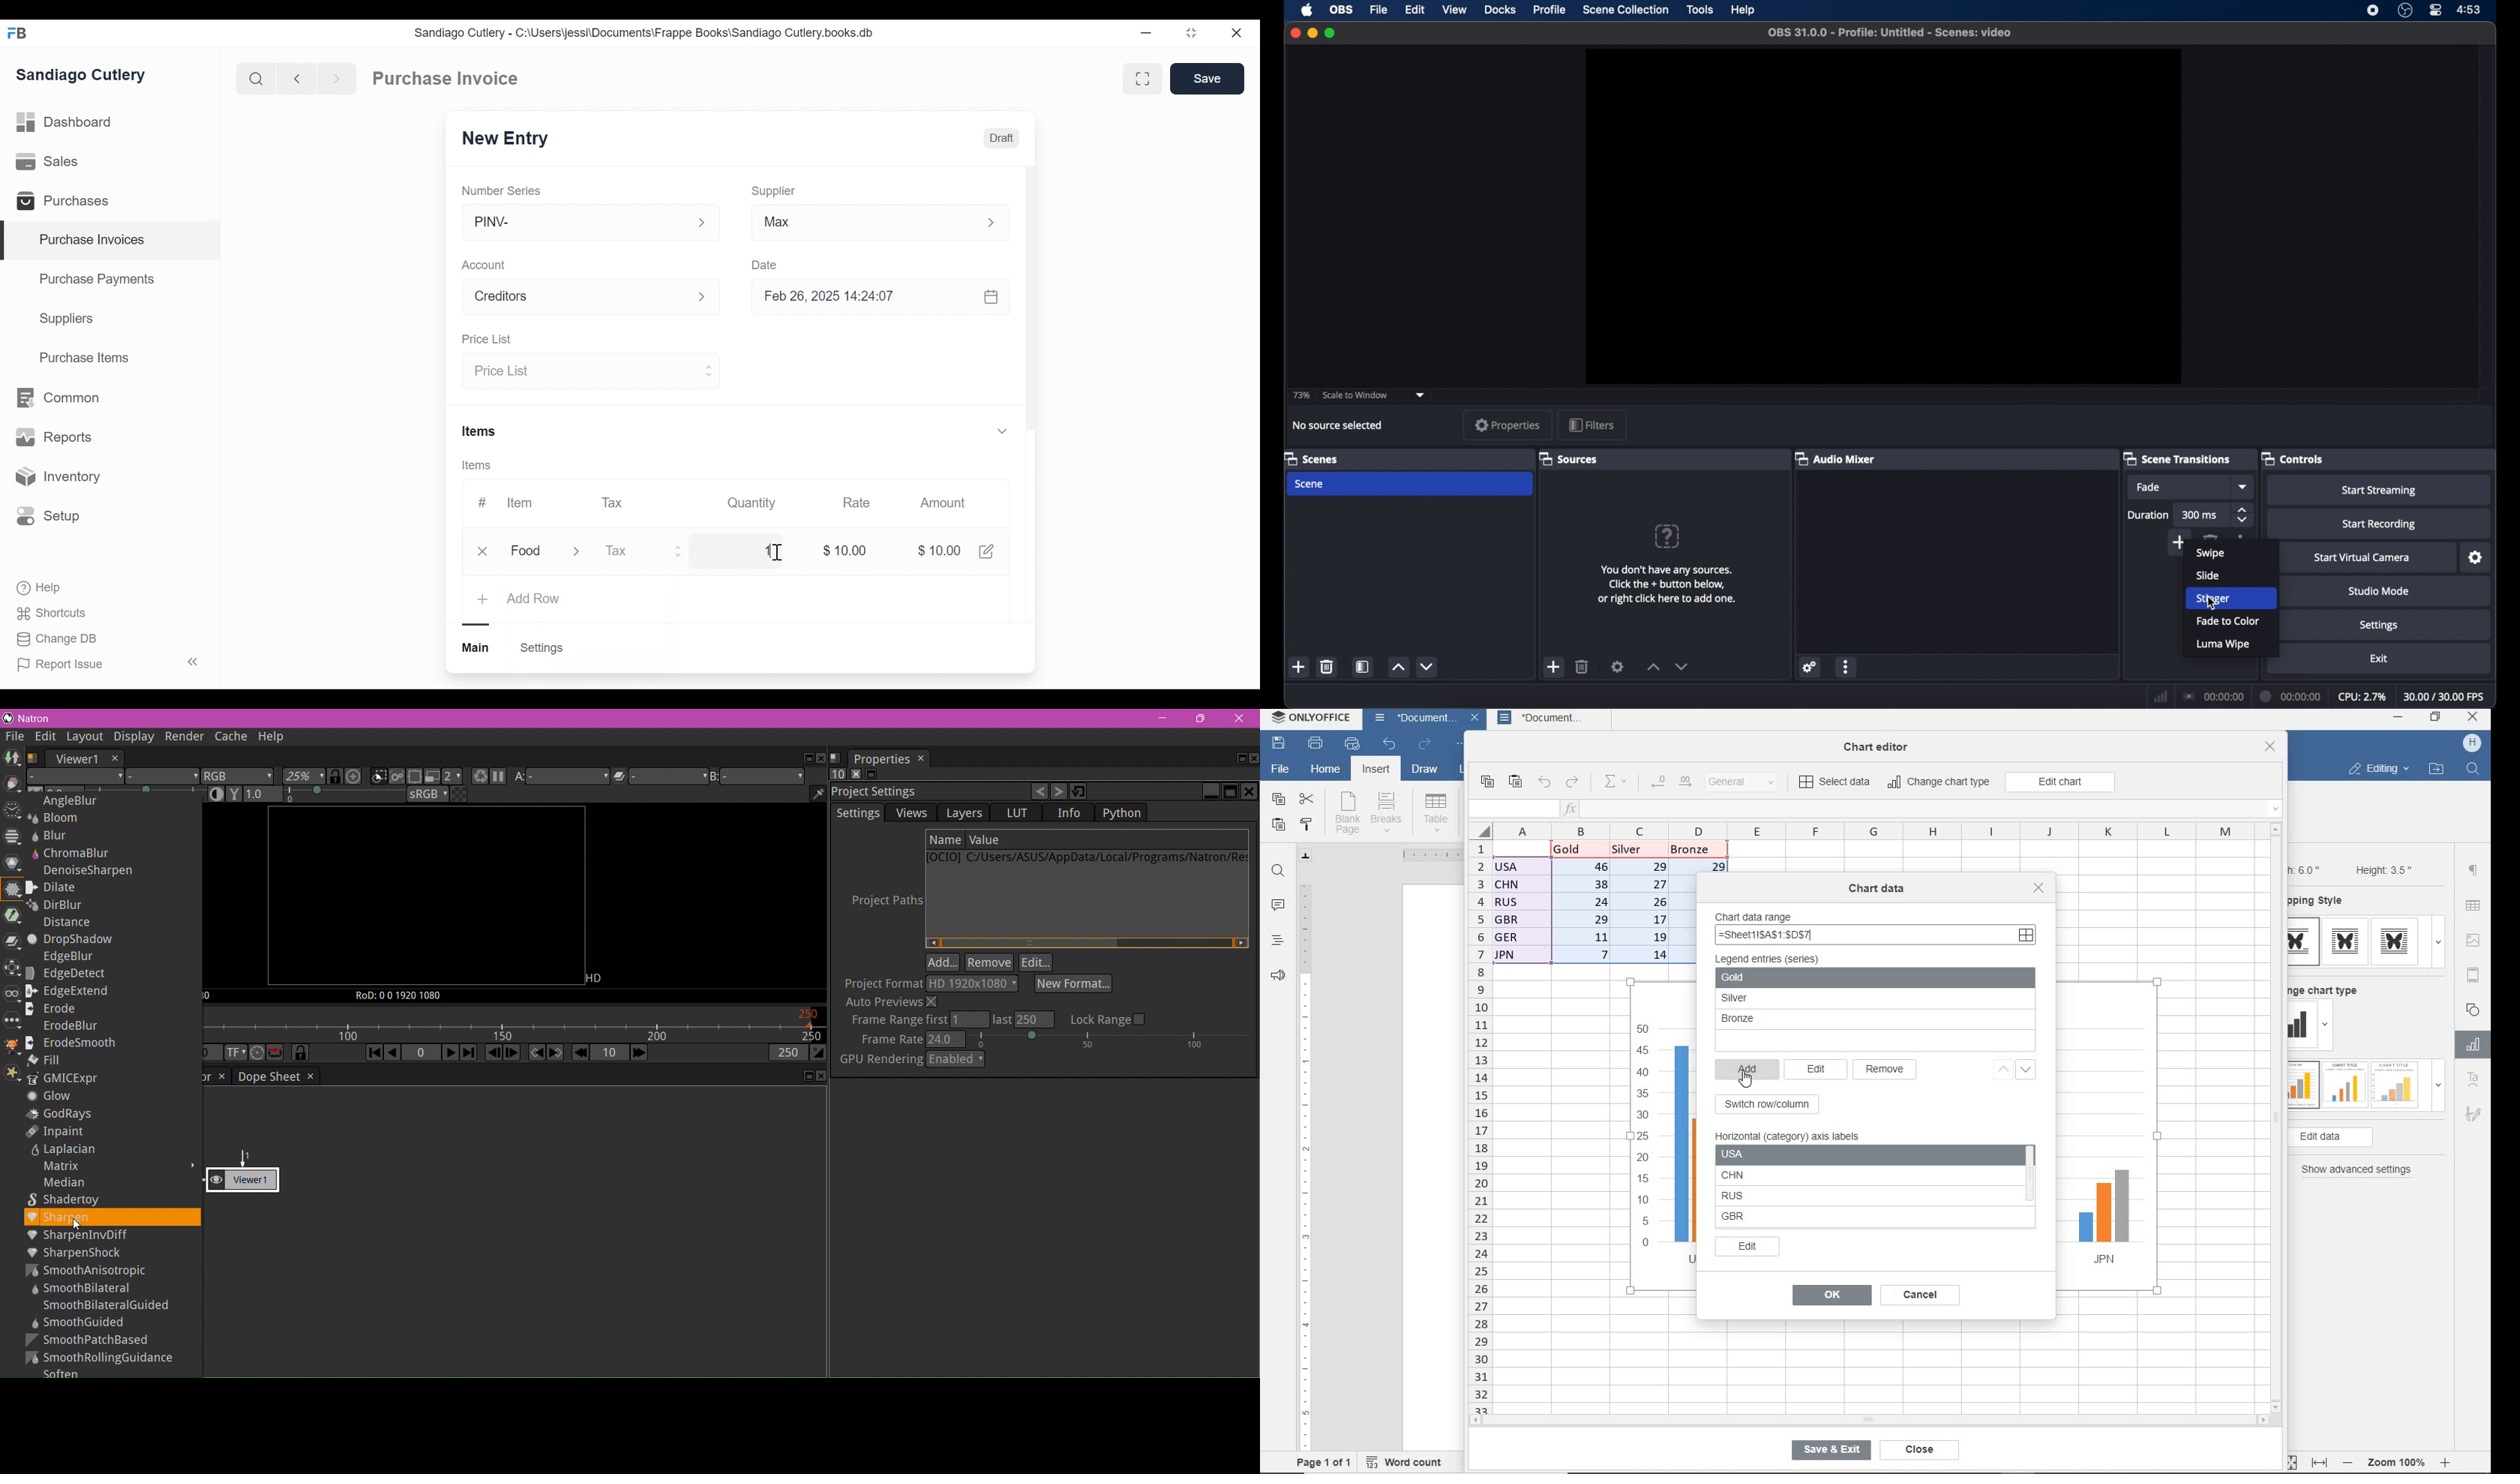  Describe the element at coordinates (2303, 1086) in the screenshot. I see `type 1 ` at that location.